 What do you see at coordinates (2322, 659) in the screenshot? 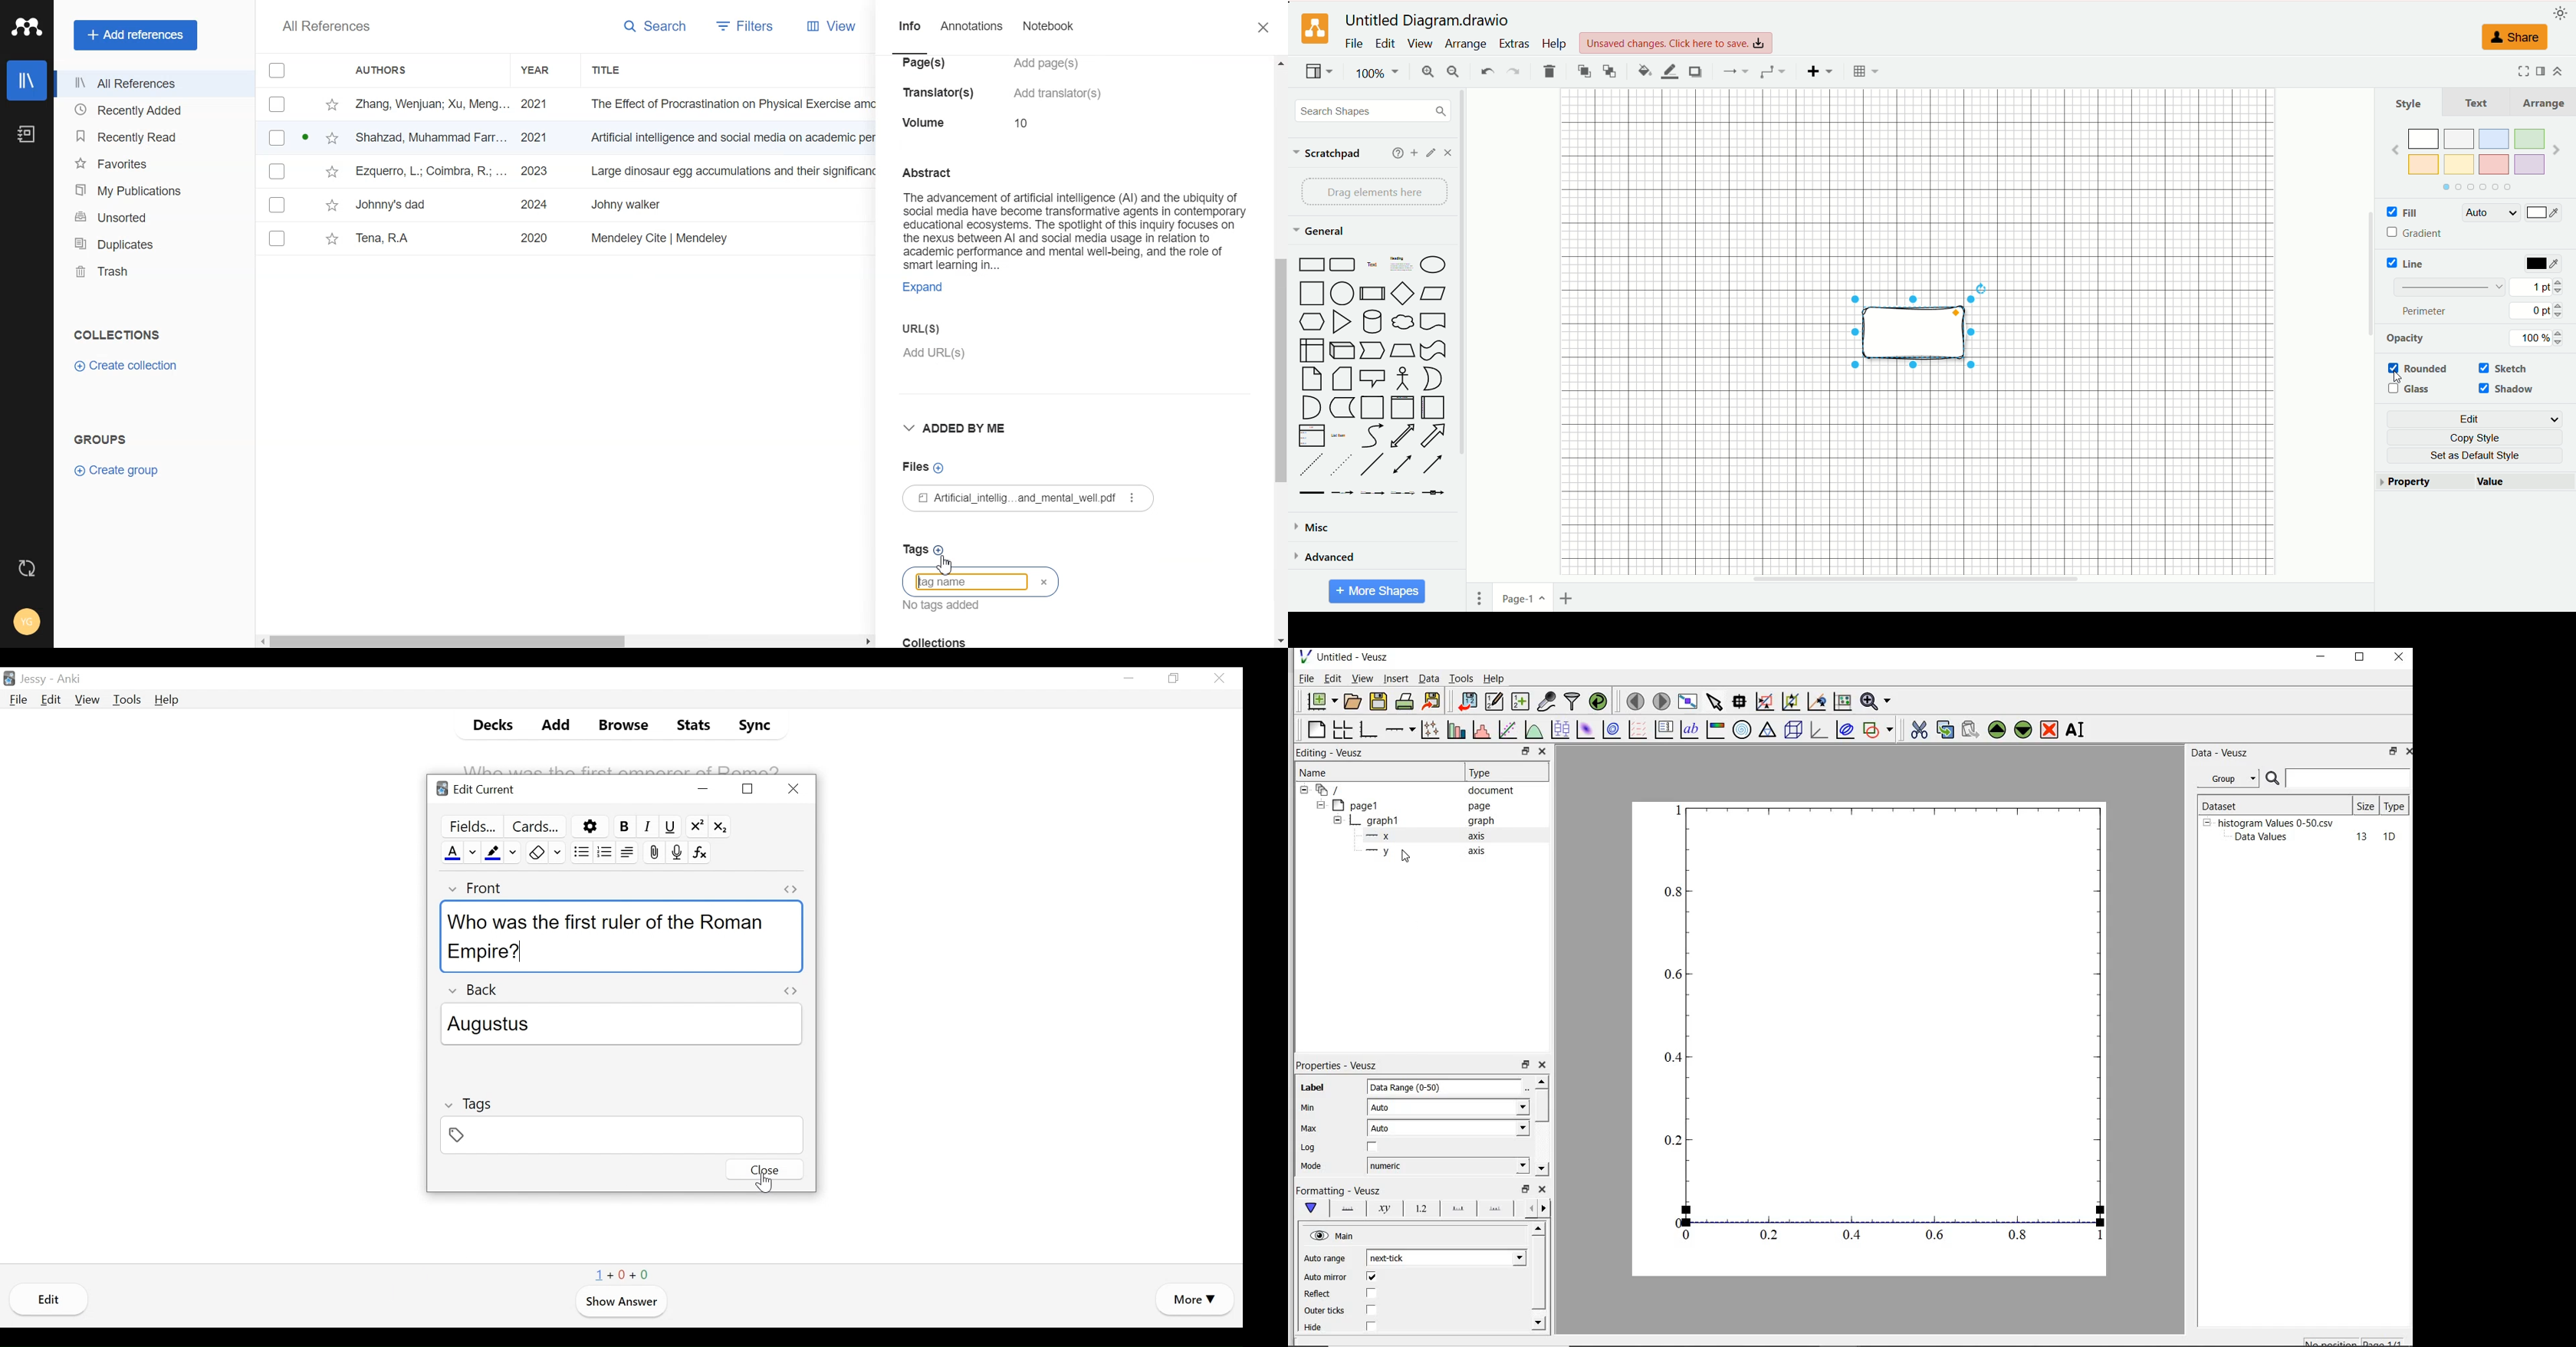
I see `minimize` at bounding box center [2322, 659].